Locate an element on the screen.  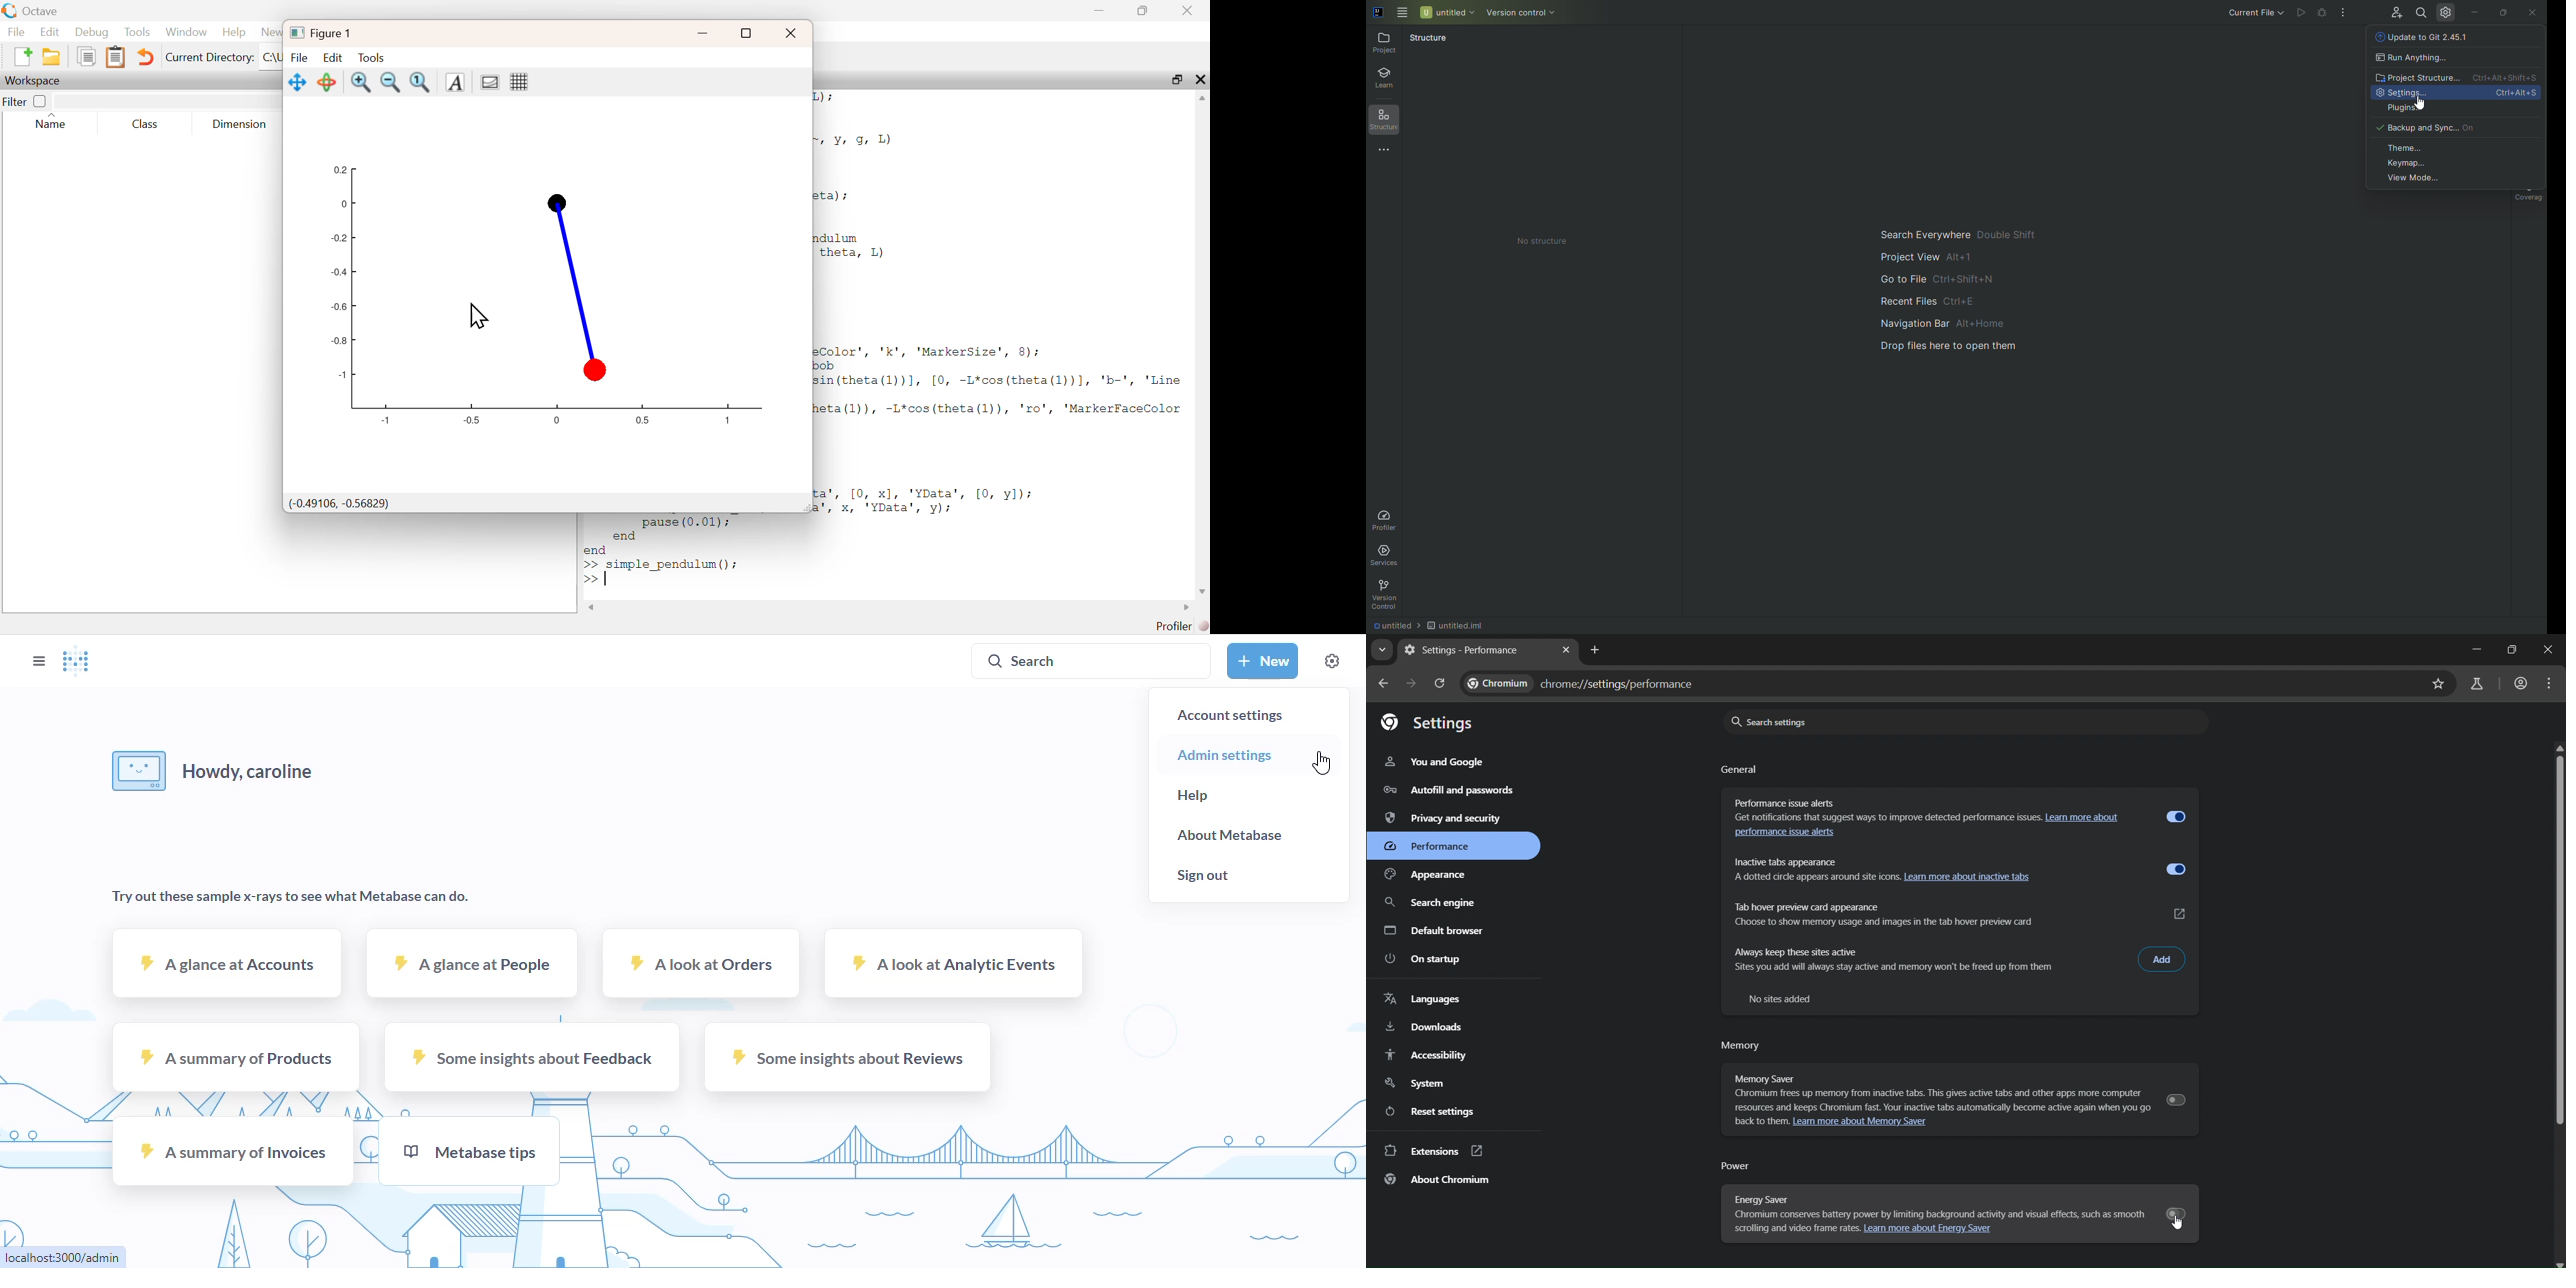
Class is located at coordinates (142, 125).